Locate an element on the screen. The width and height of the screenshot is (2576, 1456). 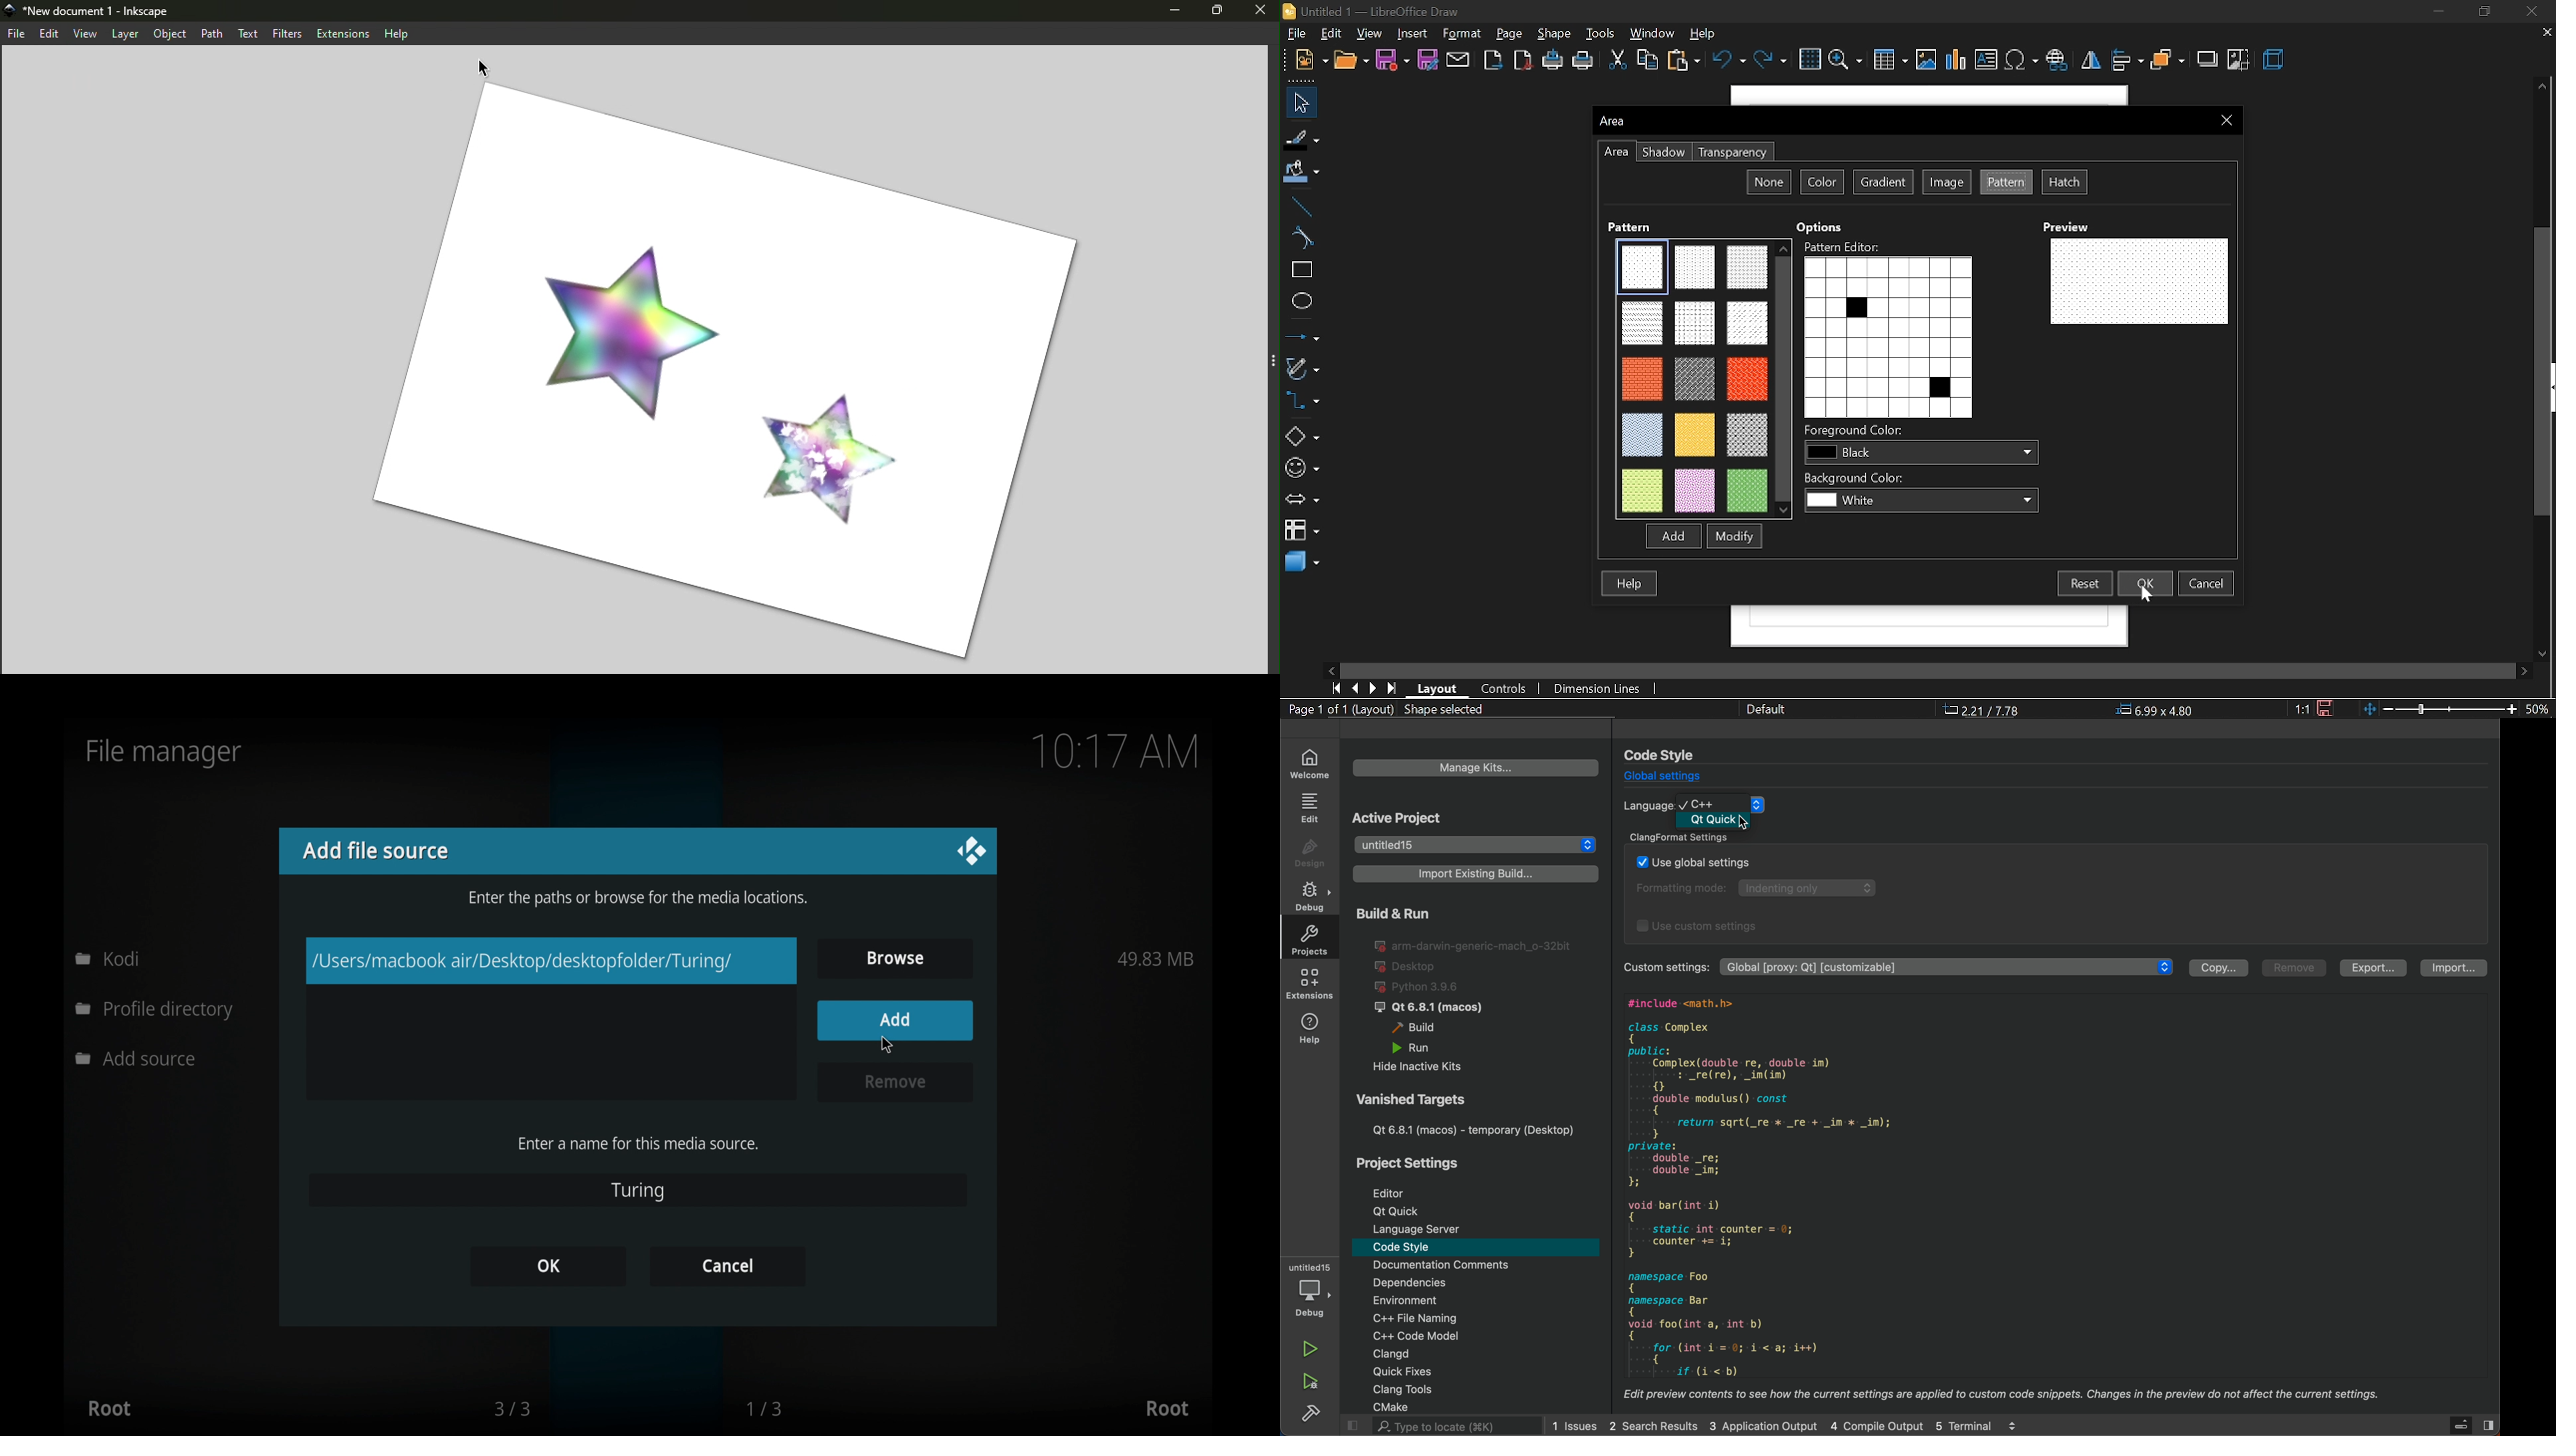
language server is located at coordinates (1422, 1230).